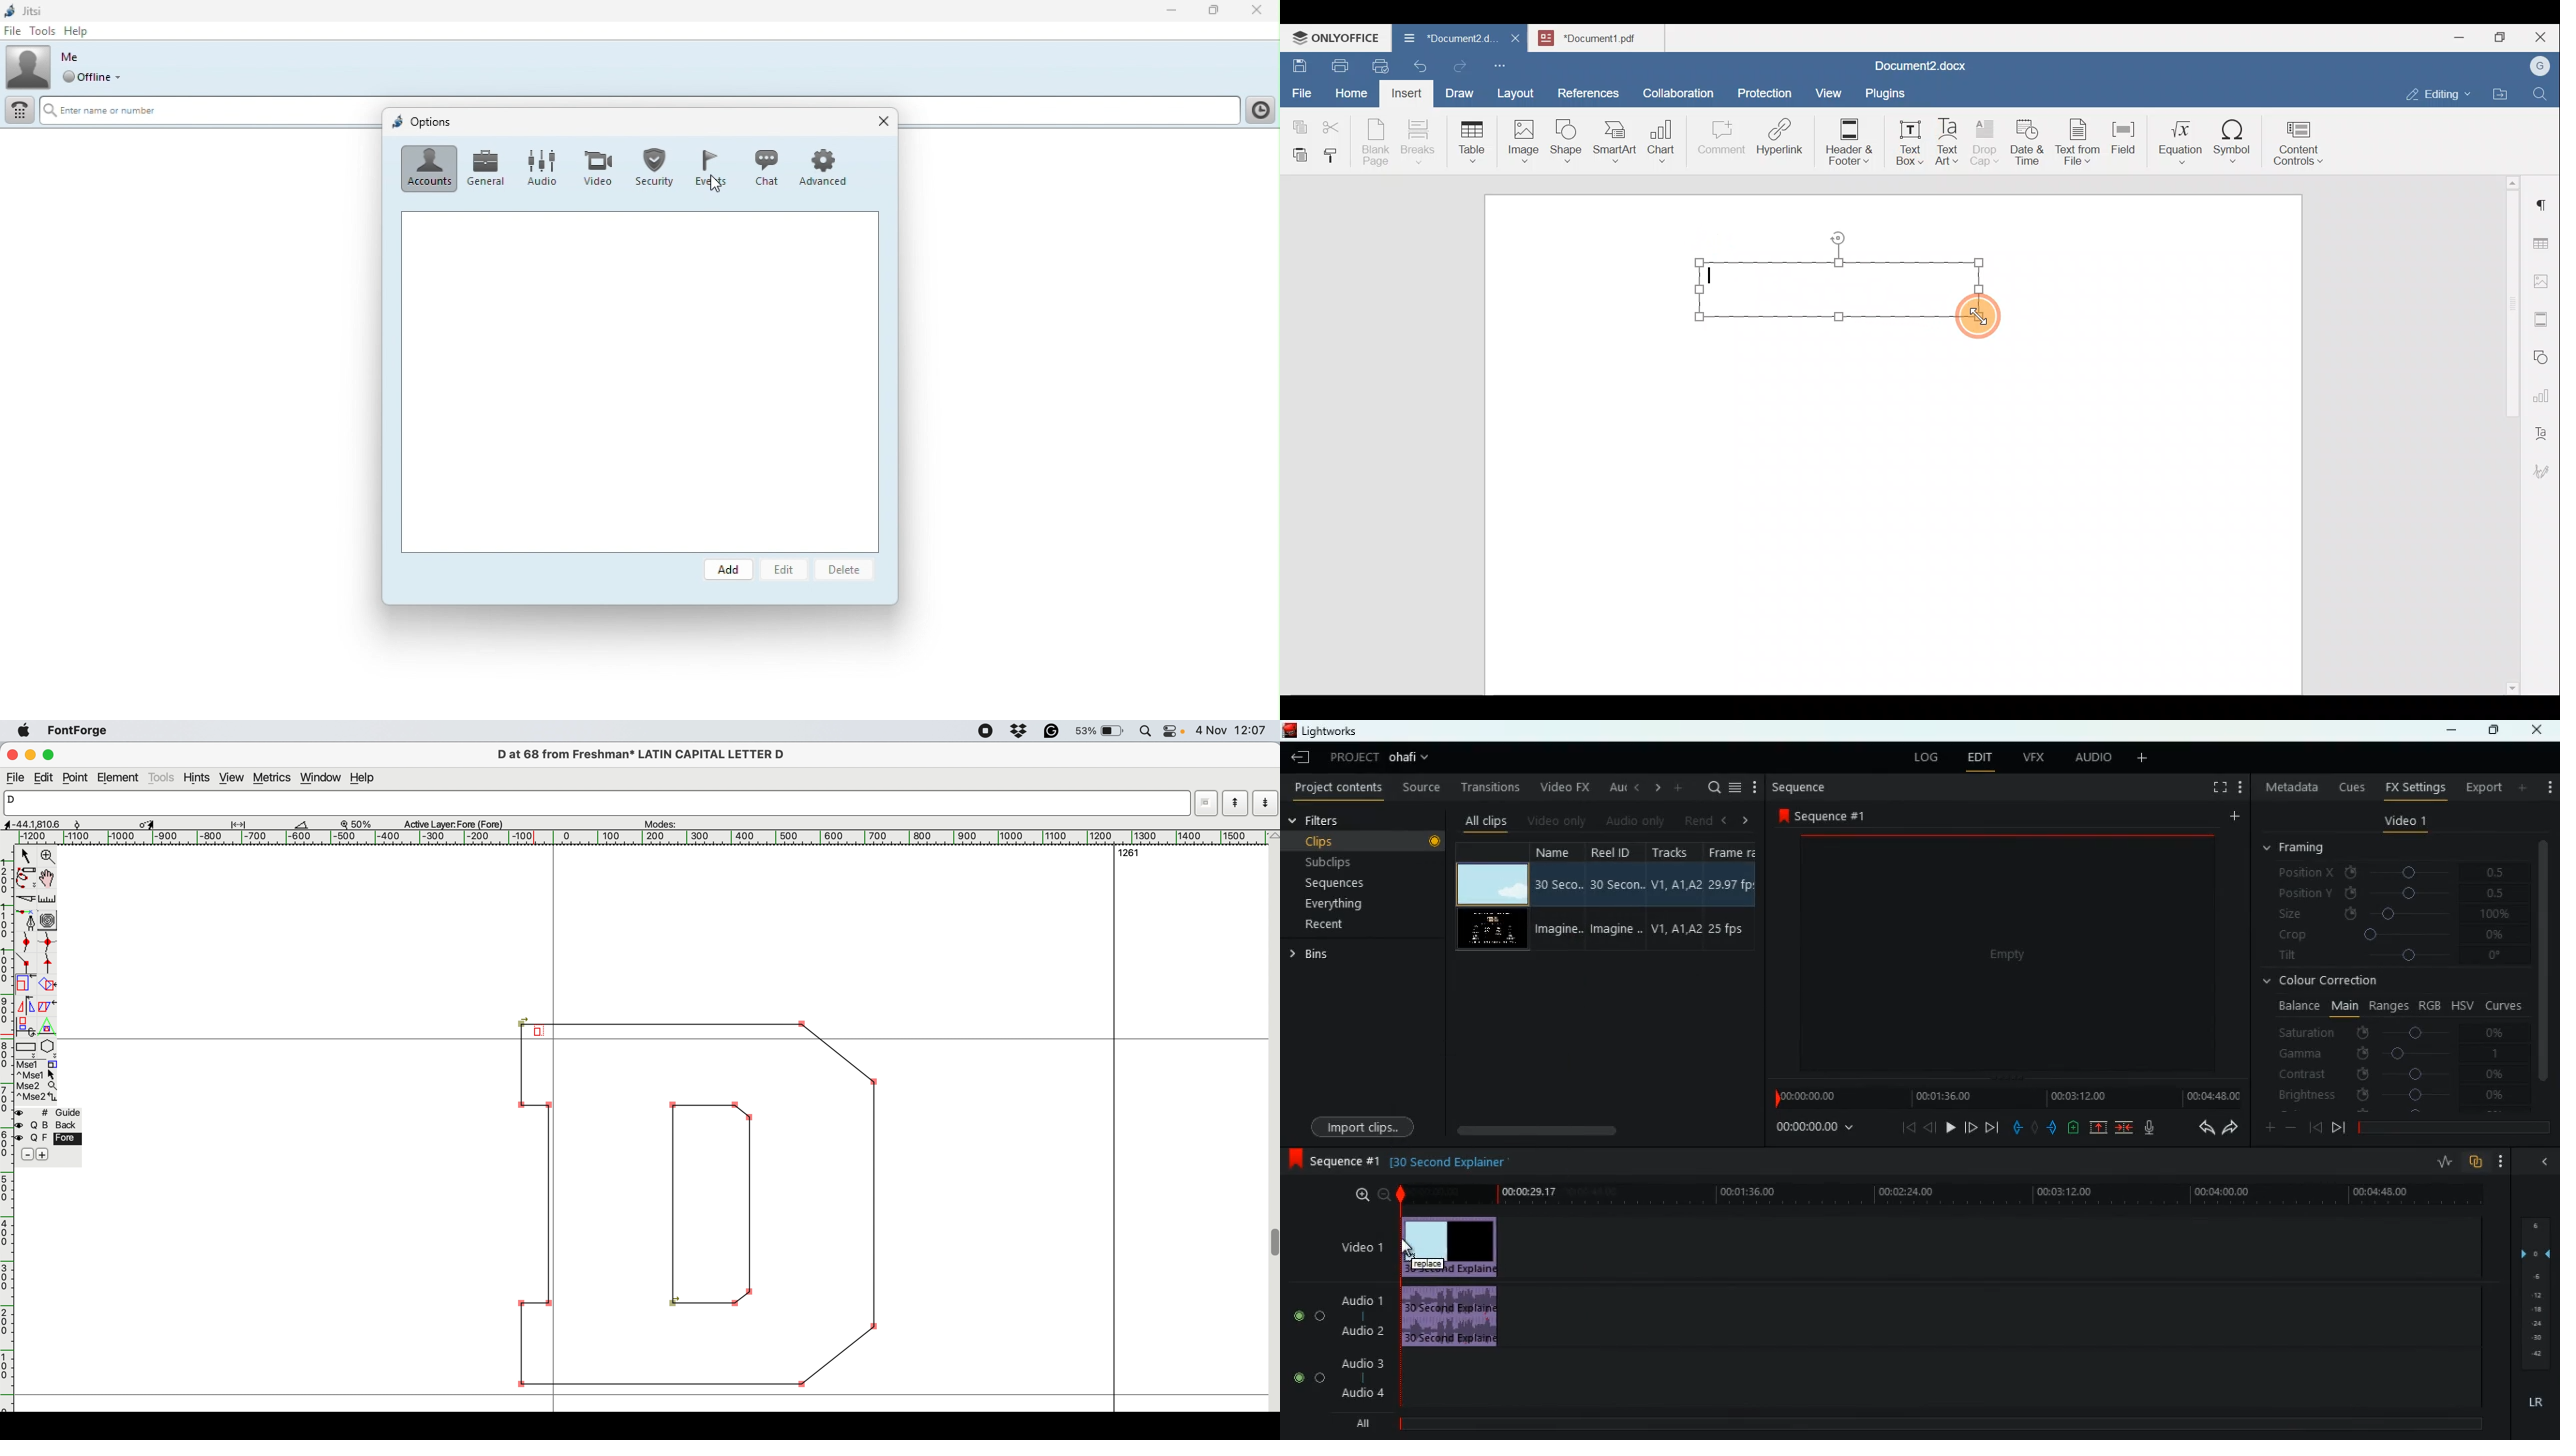  What do you see at coordinates (1972, 1127) in the screenshot?
I see `front` at bounding box center [1972, 1127].